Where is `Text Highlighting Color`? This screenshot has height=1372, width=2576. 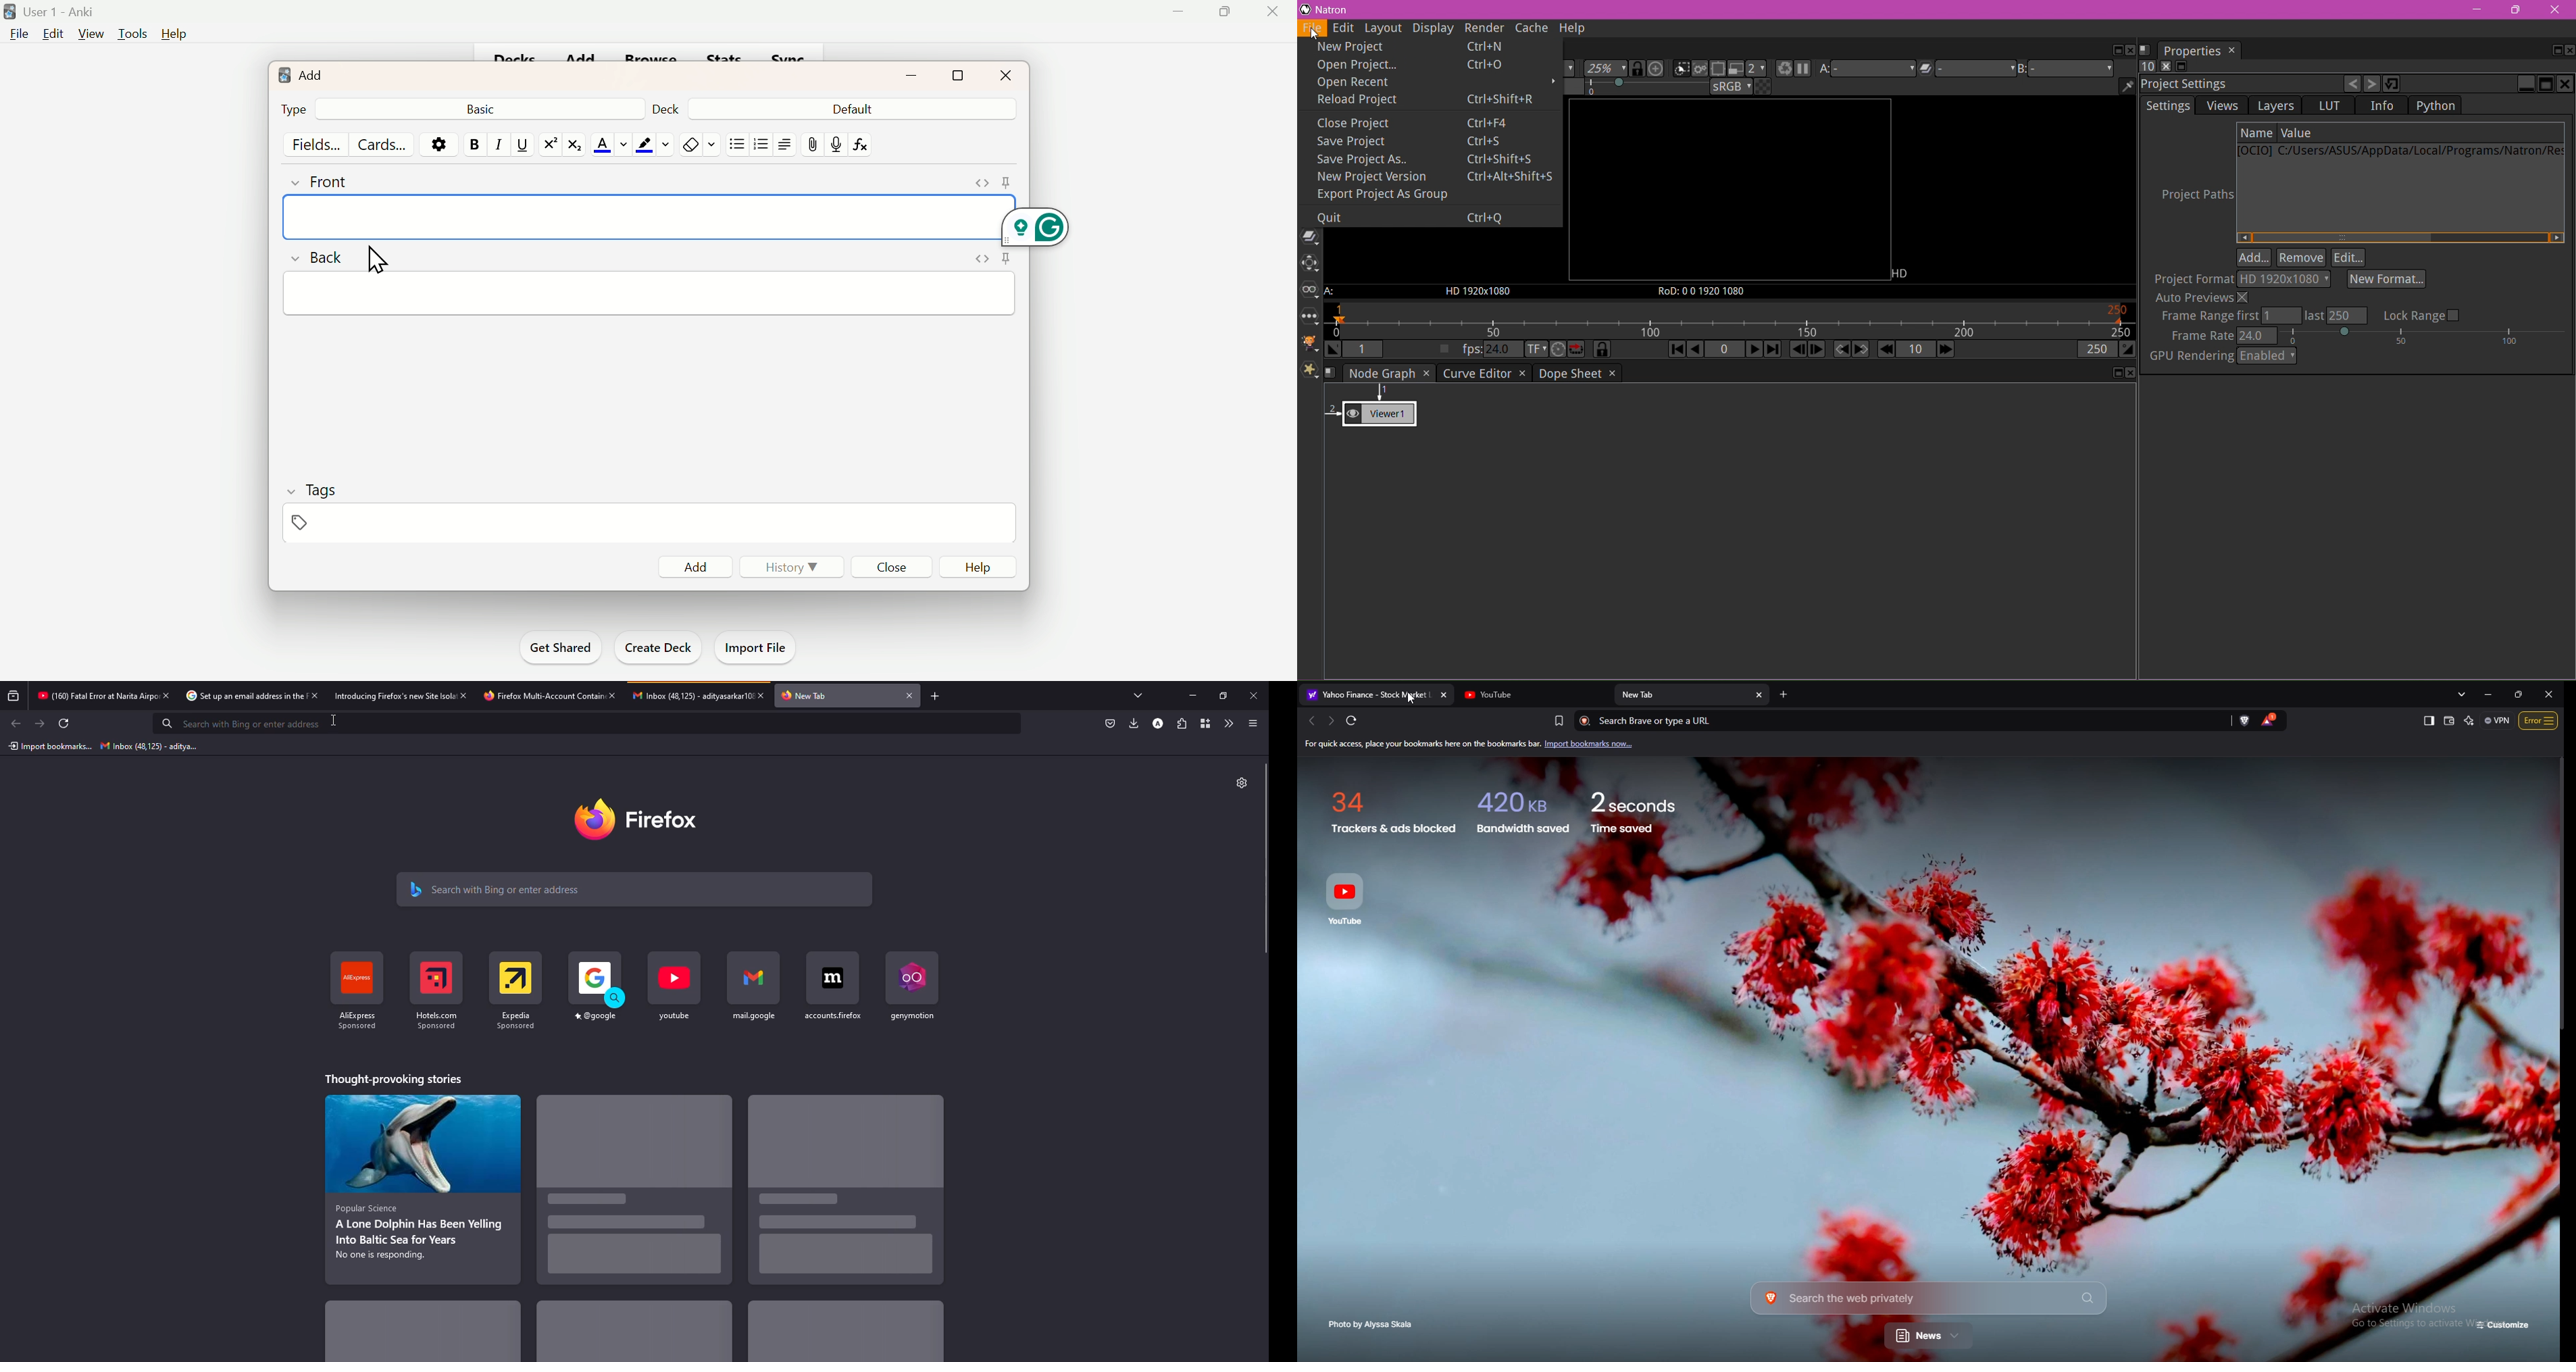 Text Highlighting Color is located at coordinates (653, 145).